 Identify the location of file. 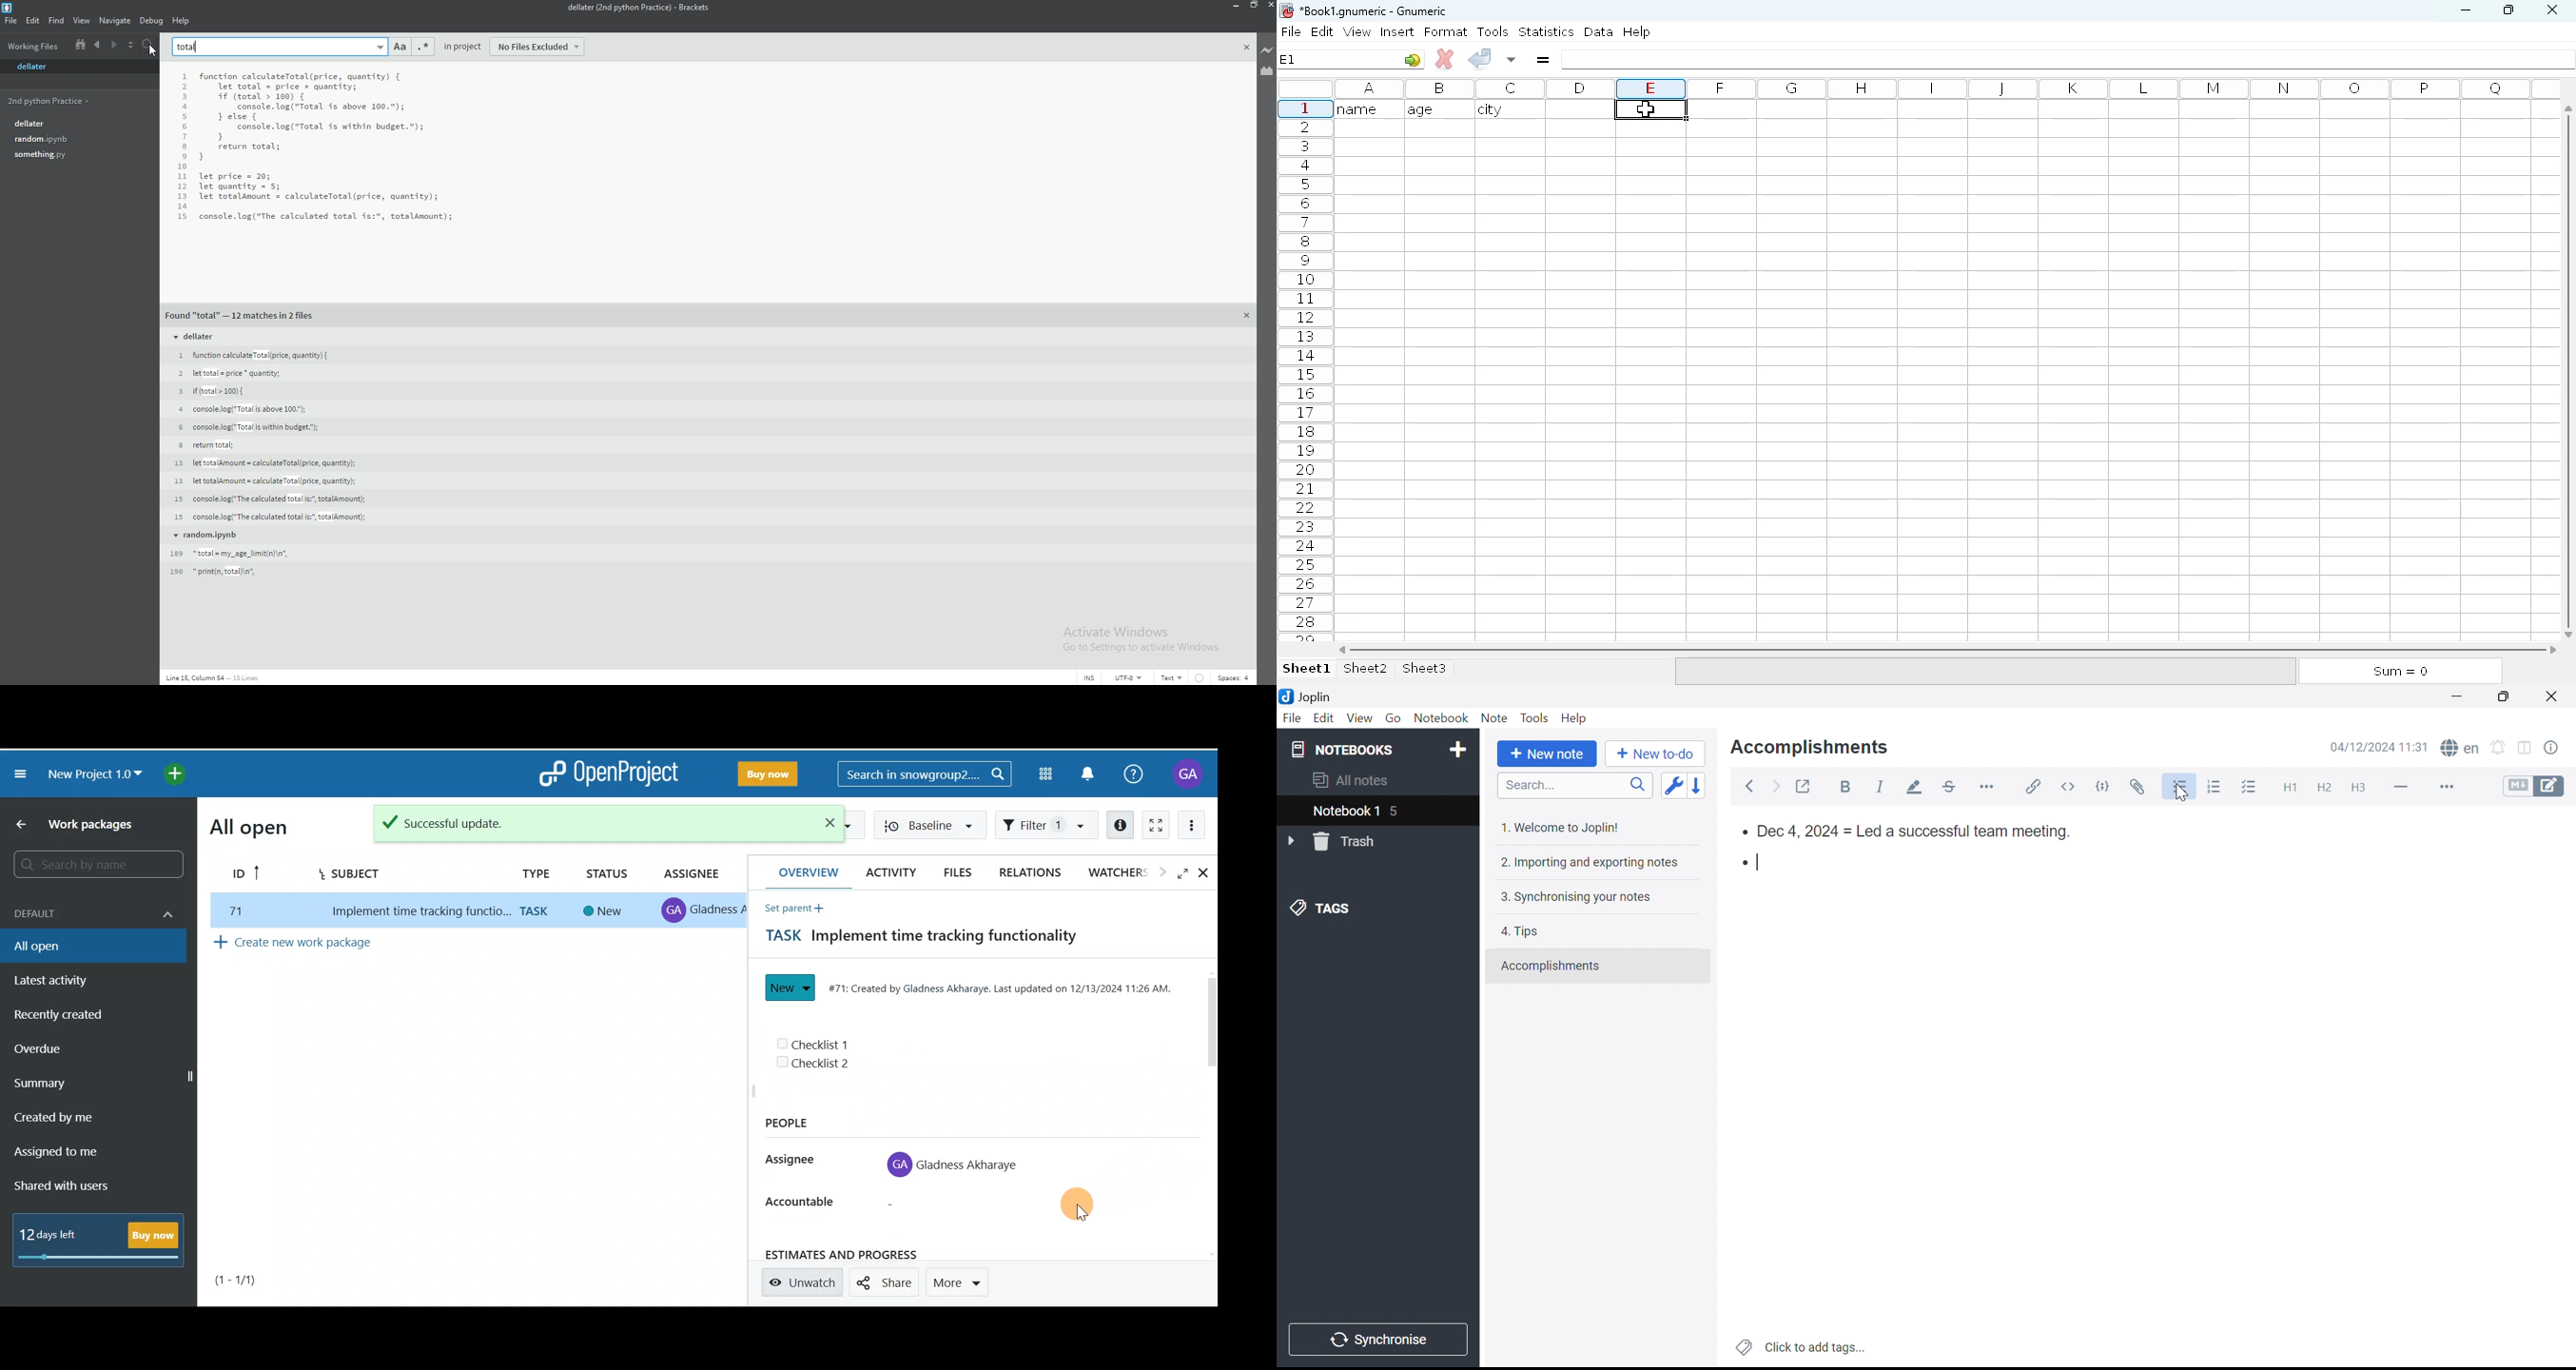
(12, 21).